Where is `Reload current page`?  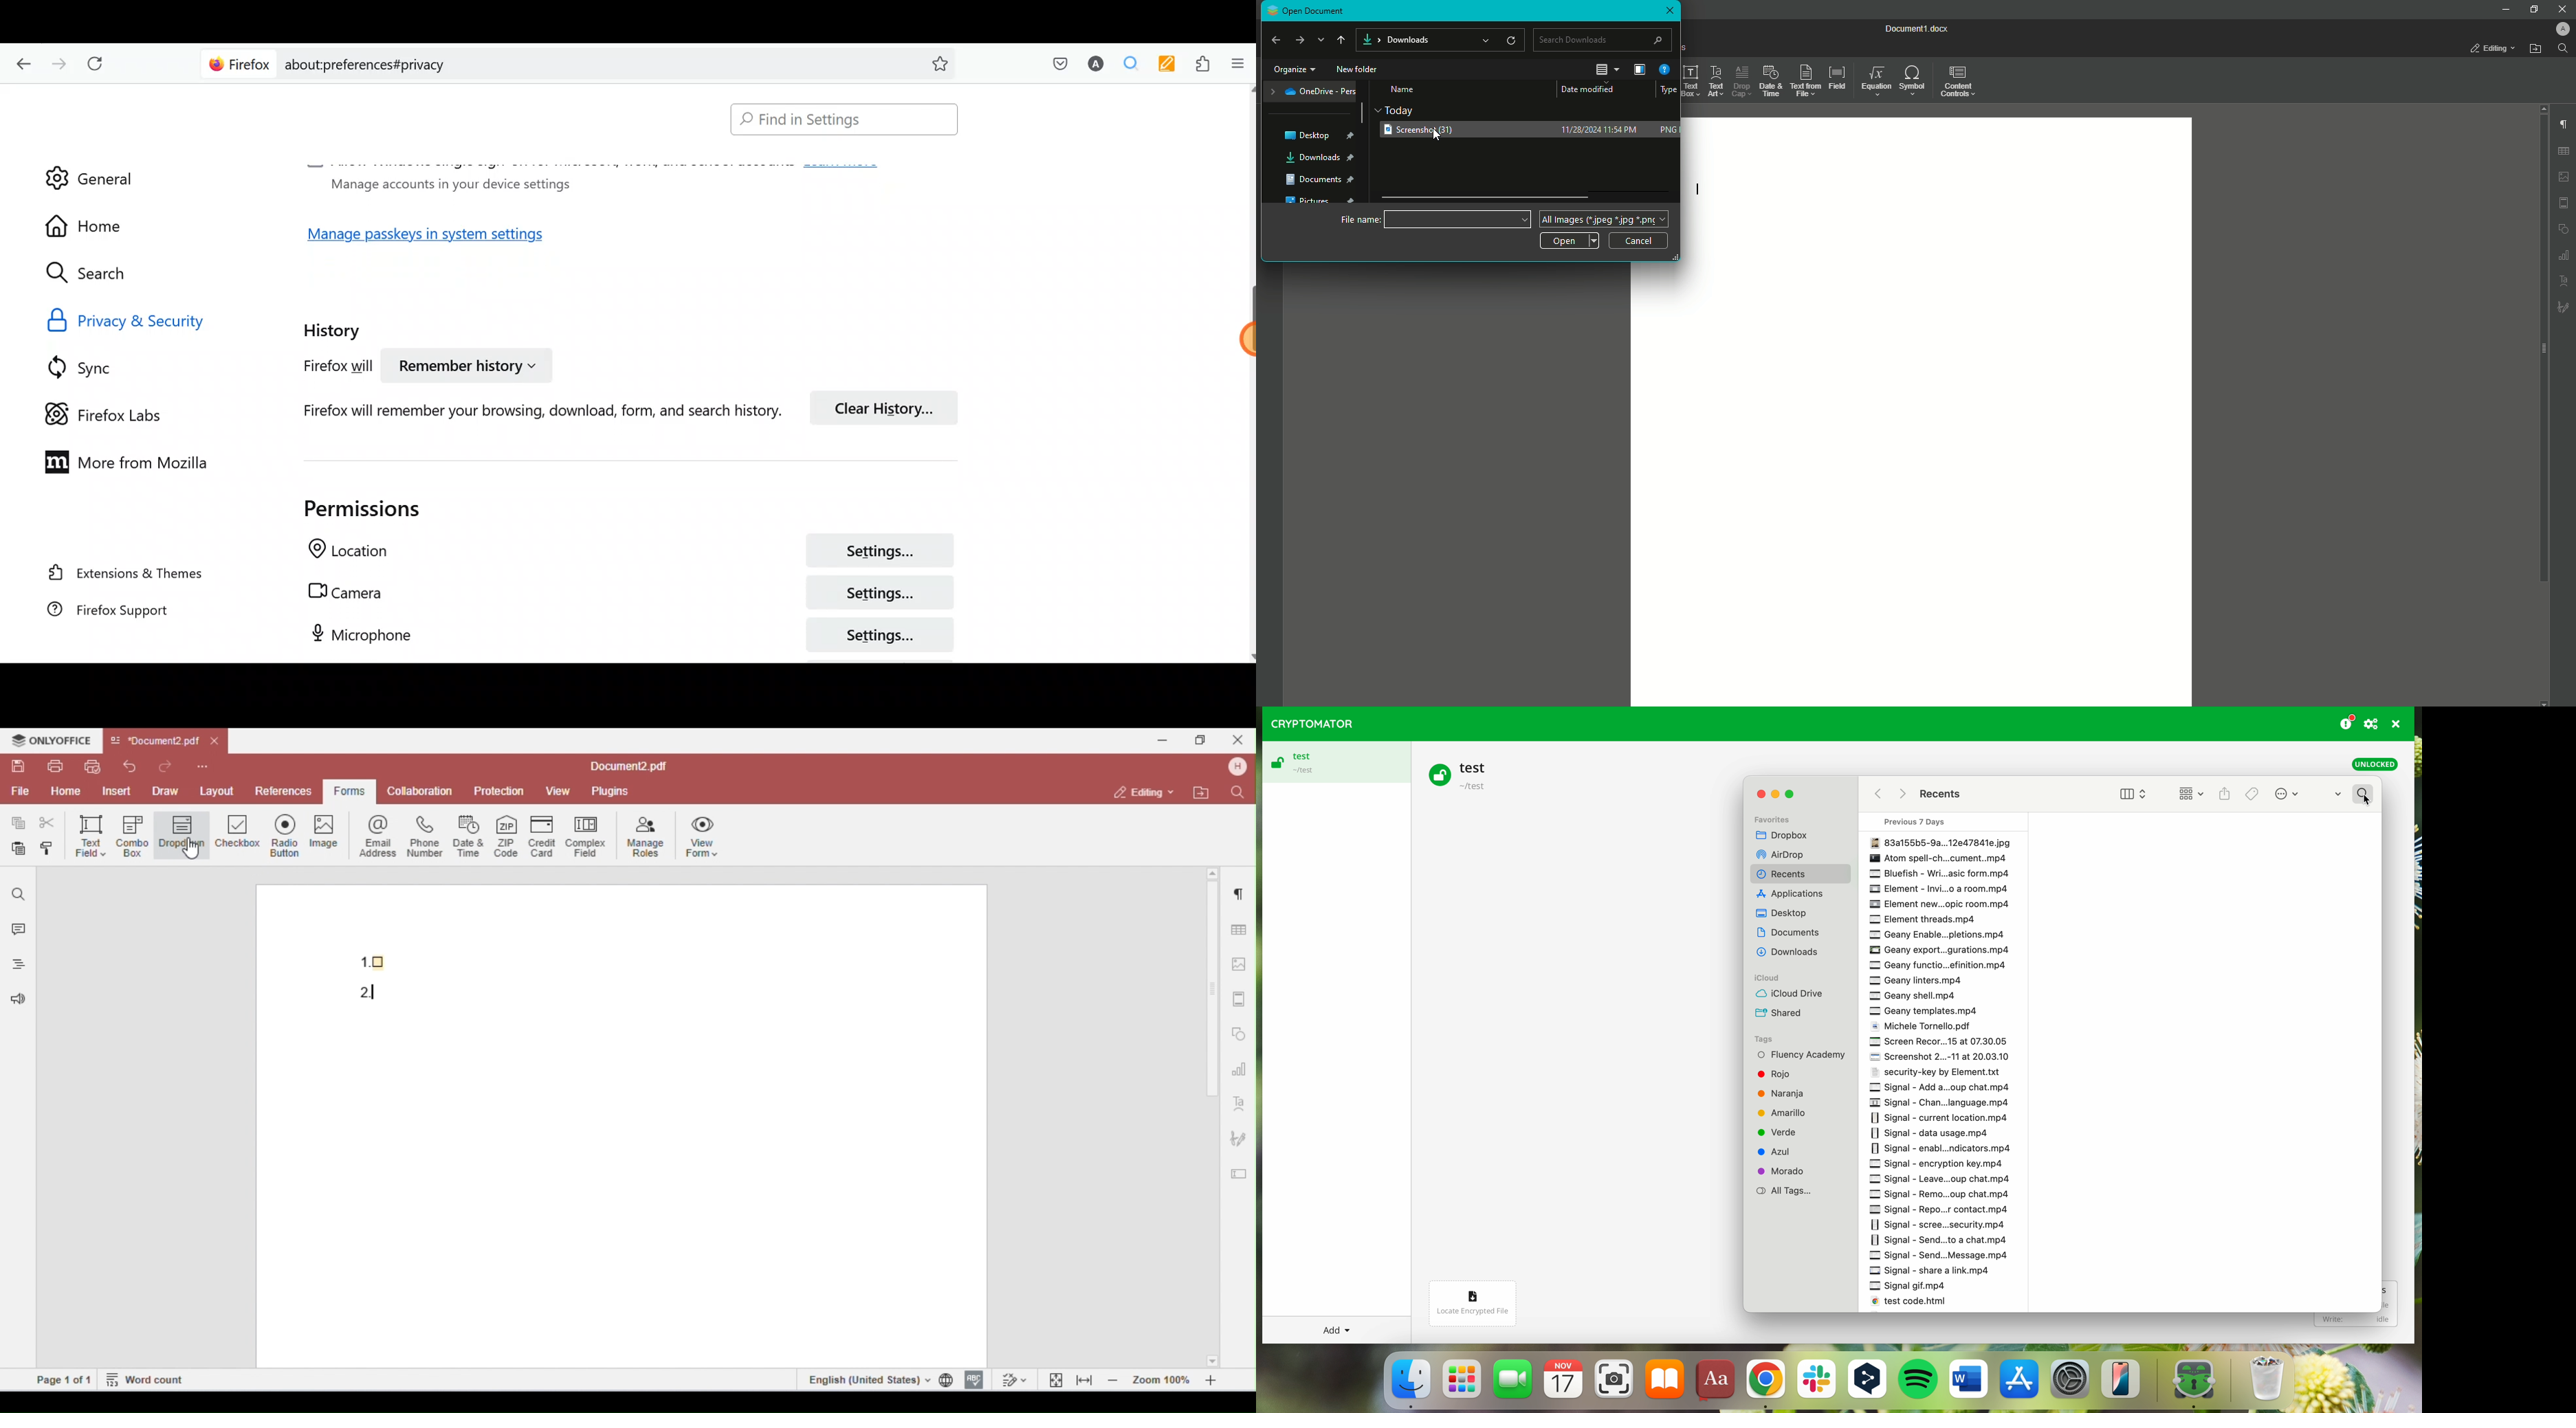 Reload current page is located at coordinates (99, 64).